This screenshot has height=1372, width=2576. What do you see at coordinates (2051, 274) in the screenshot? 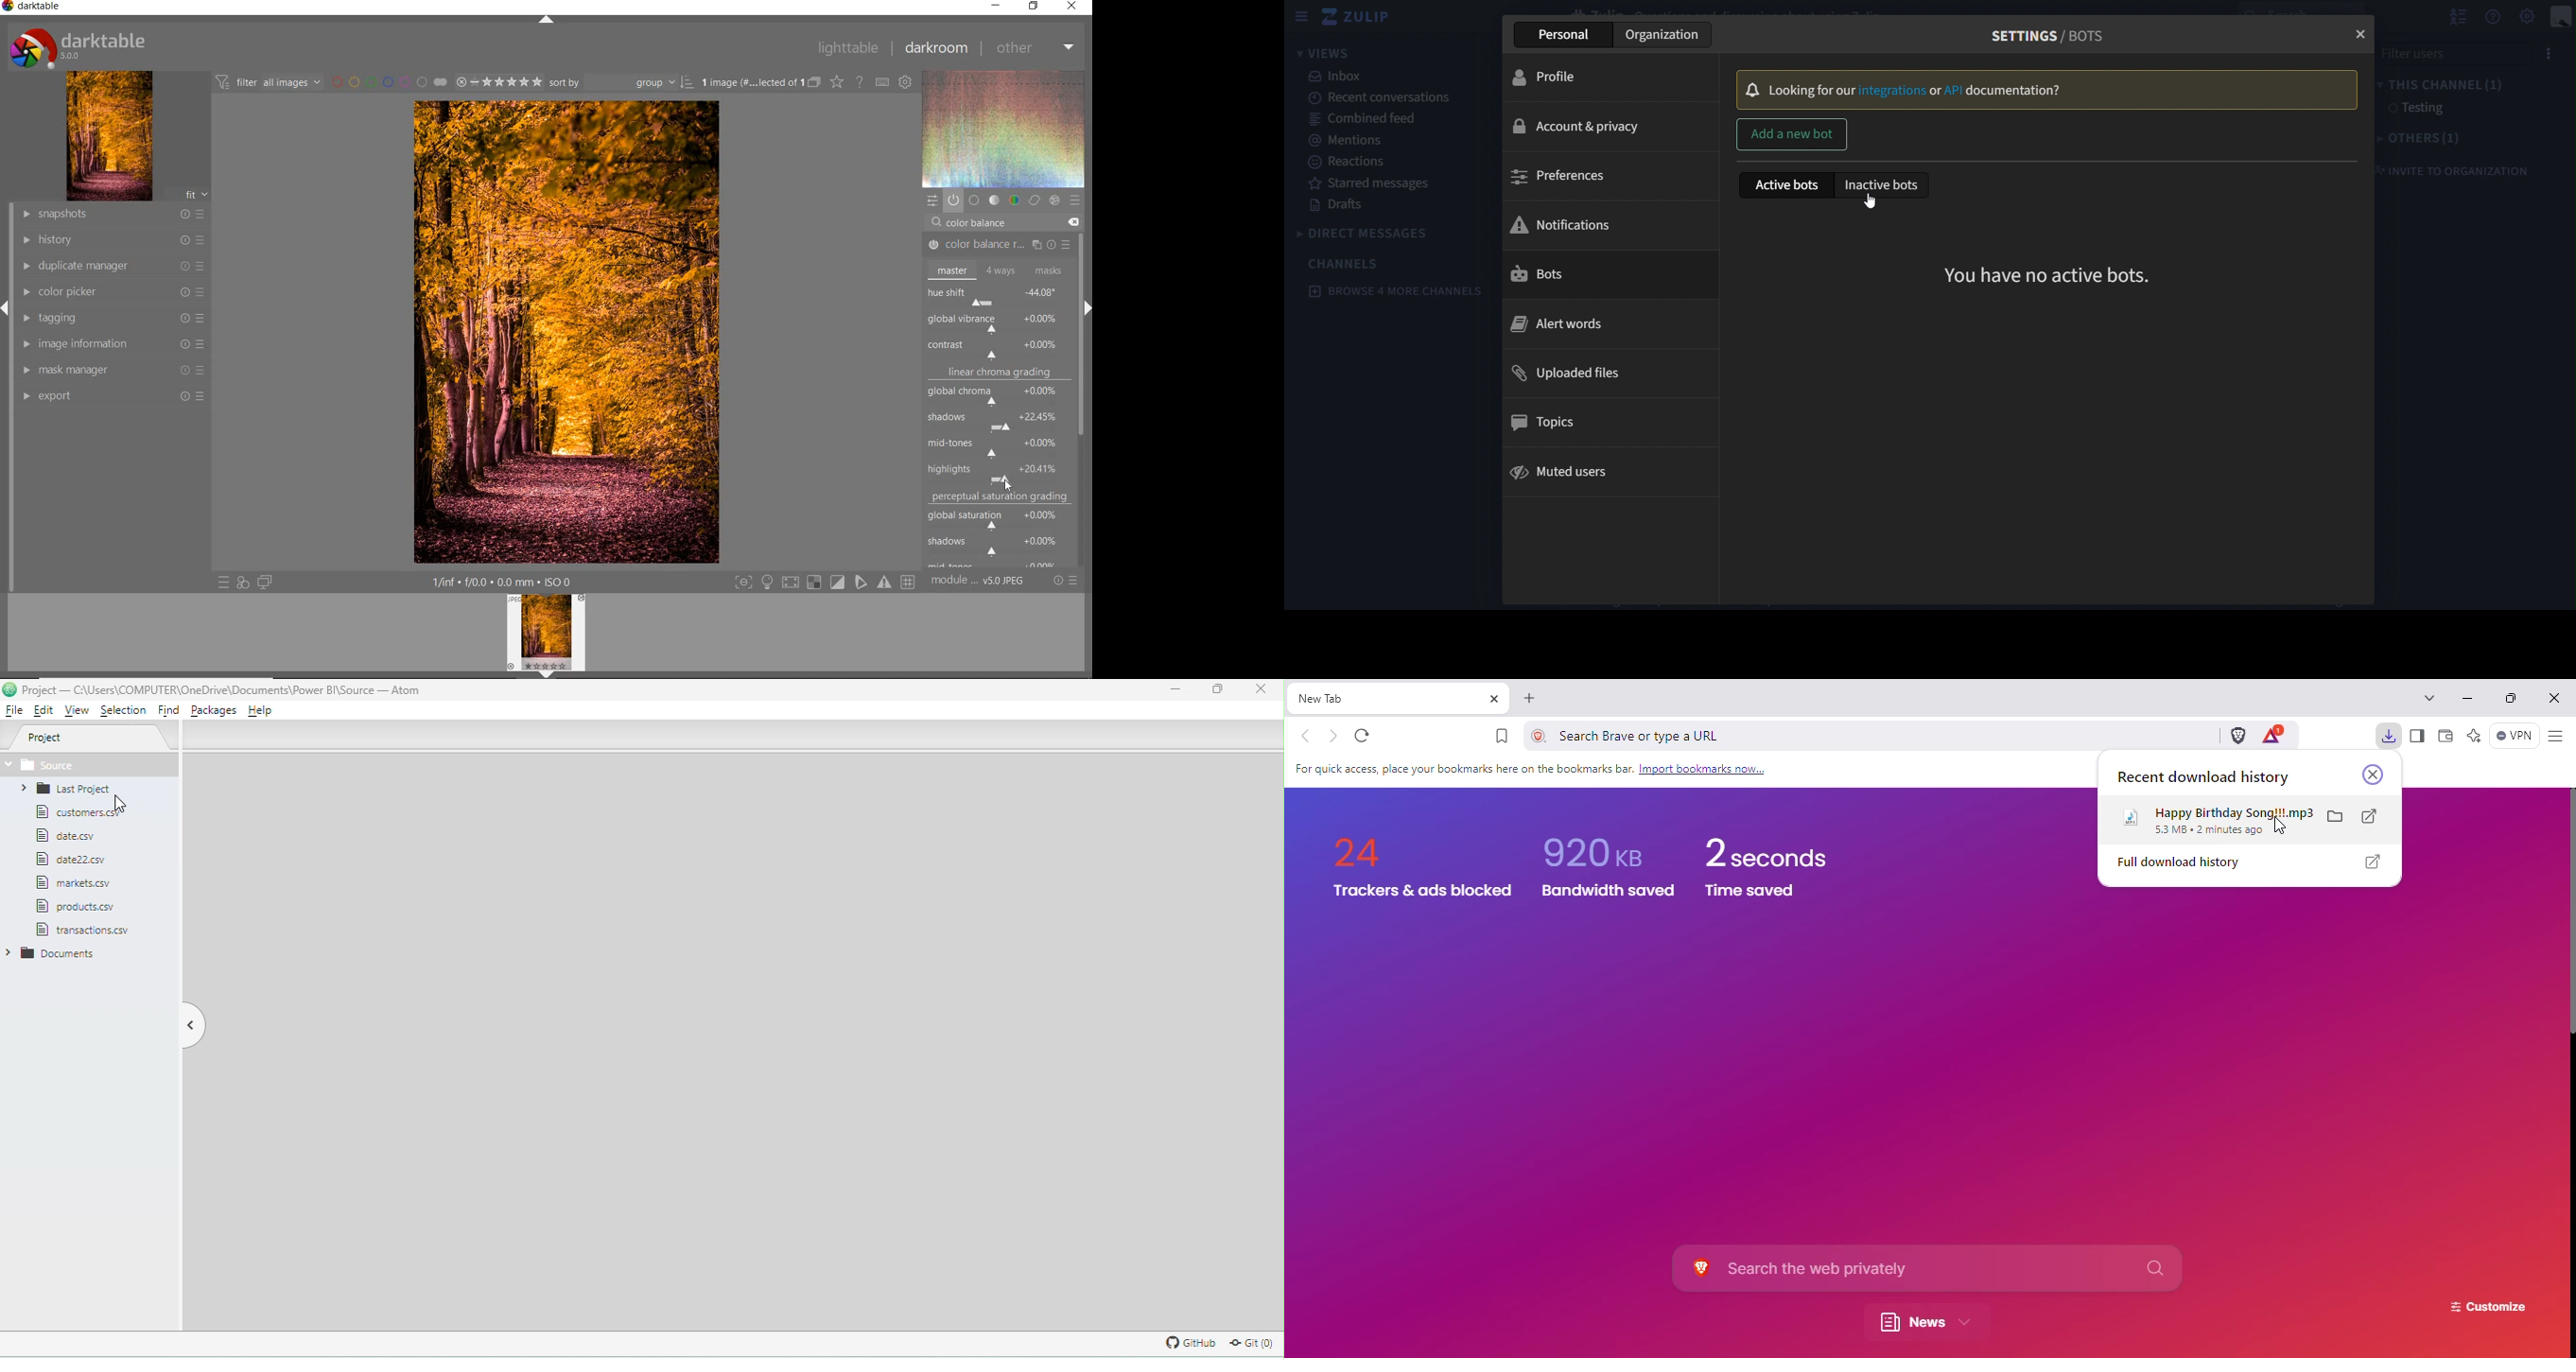
I see `You have no active bots.` at bounding box center [2051, 274].